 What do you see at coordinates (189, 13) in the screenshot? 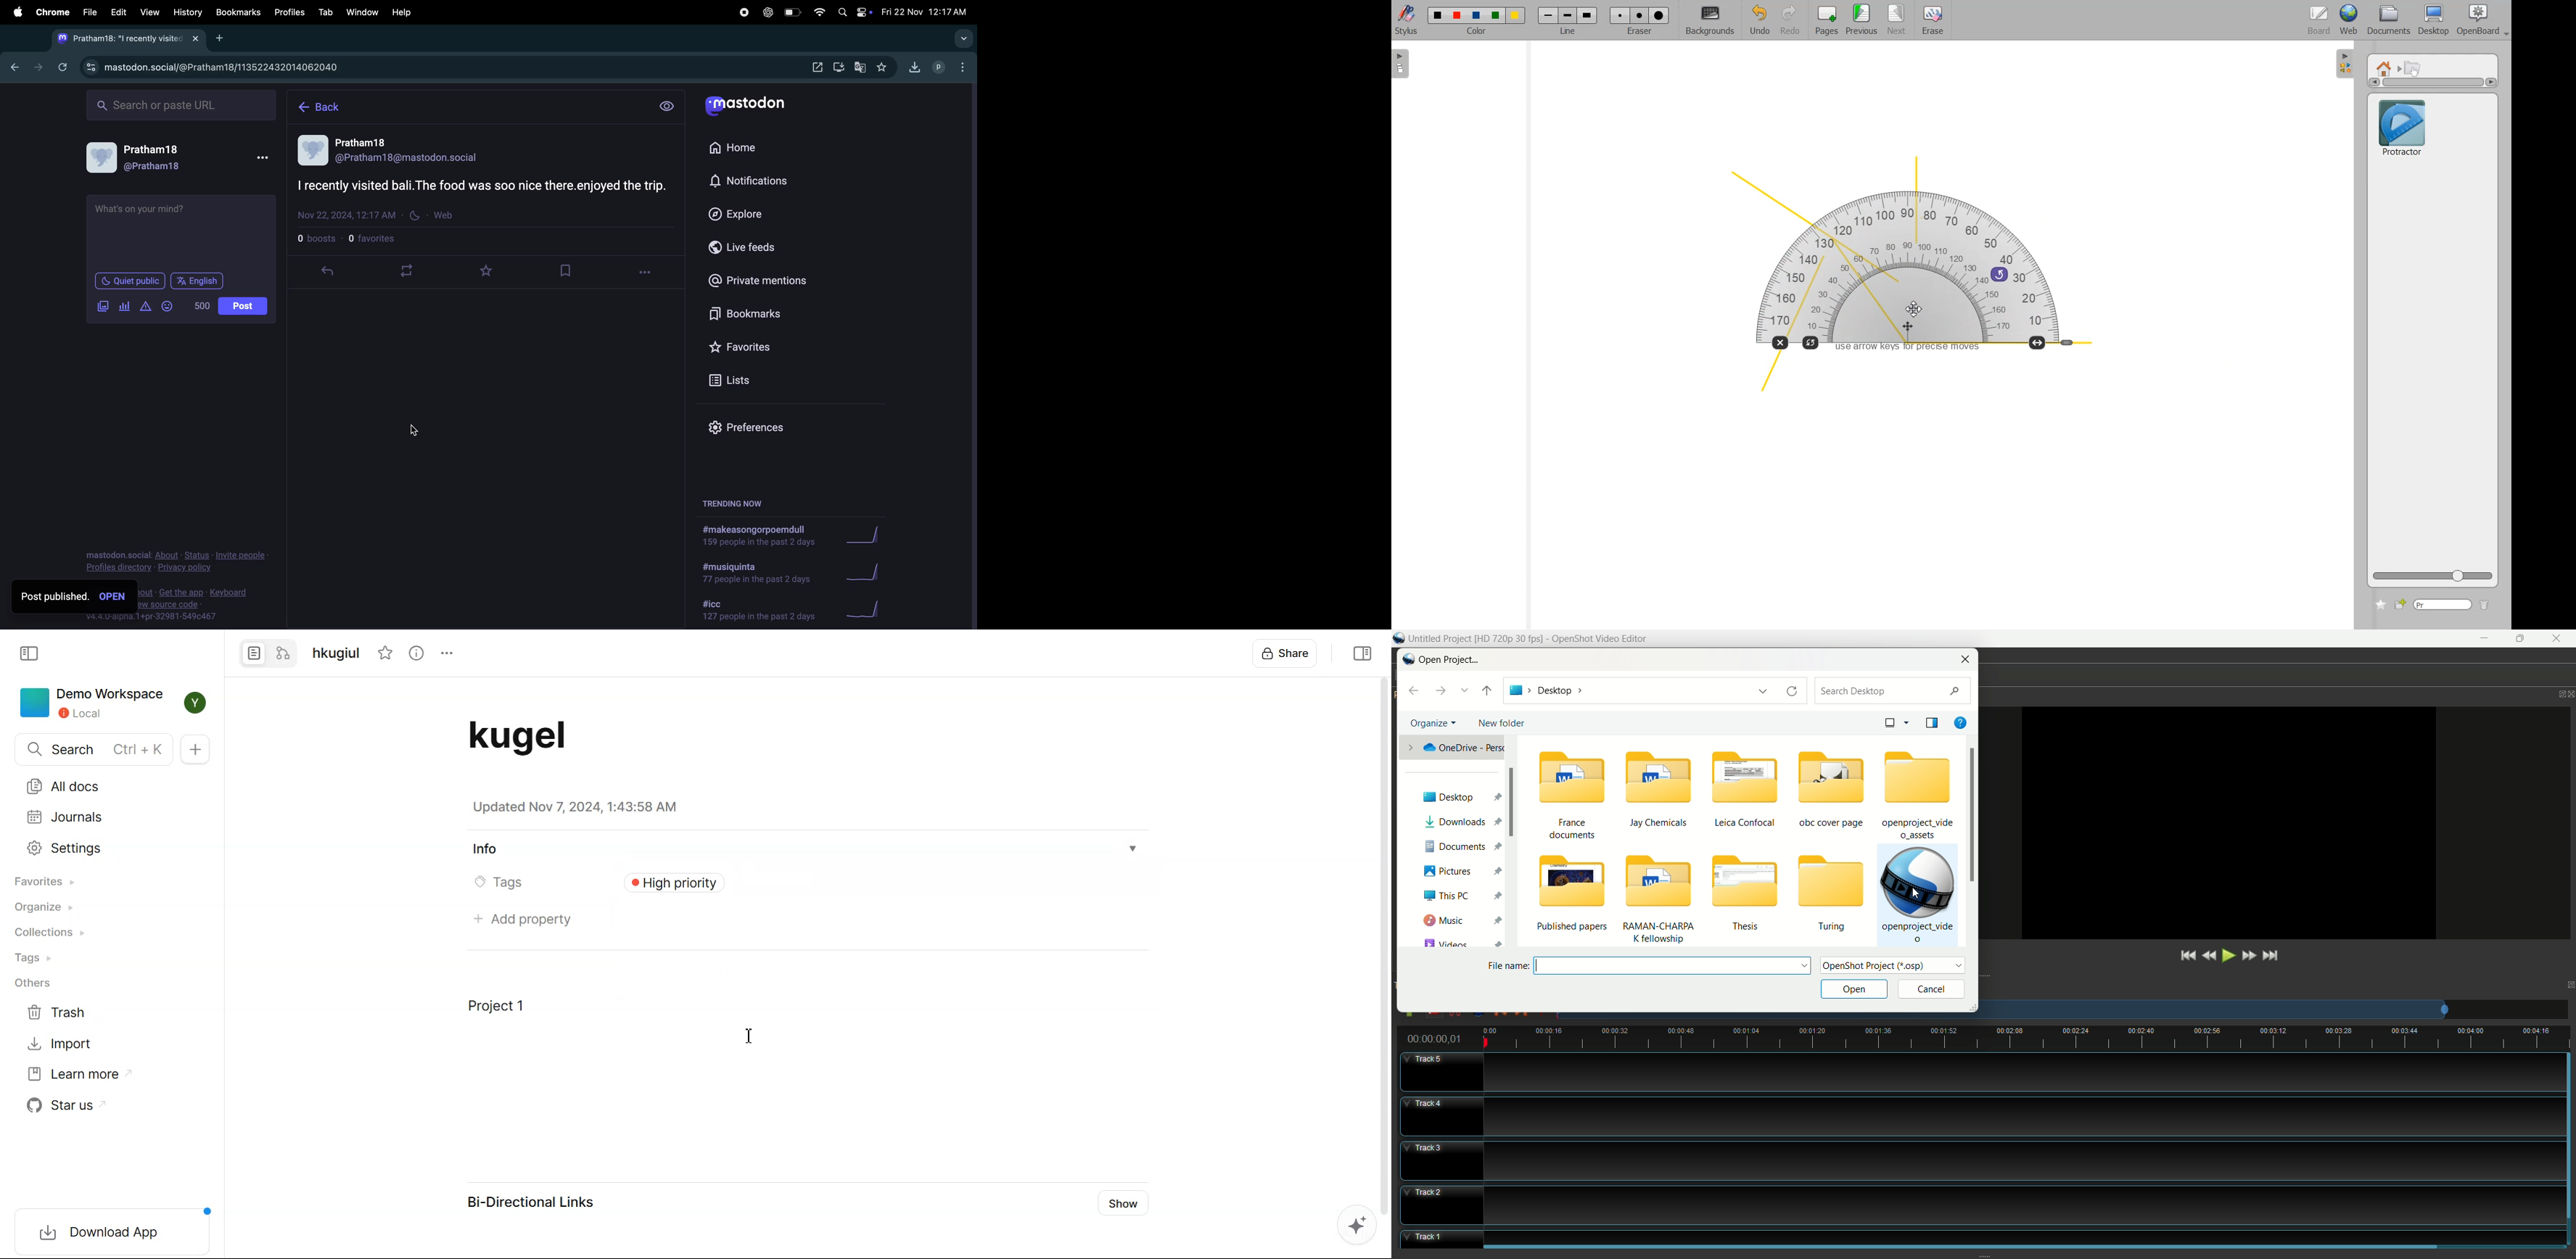
I see `history` at bounding box center [189, 13].